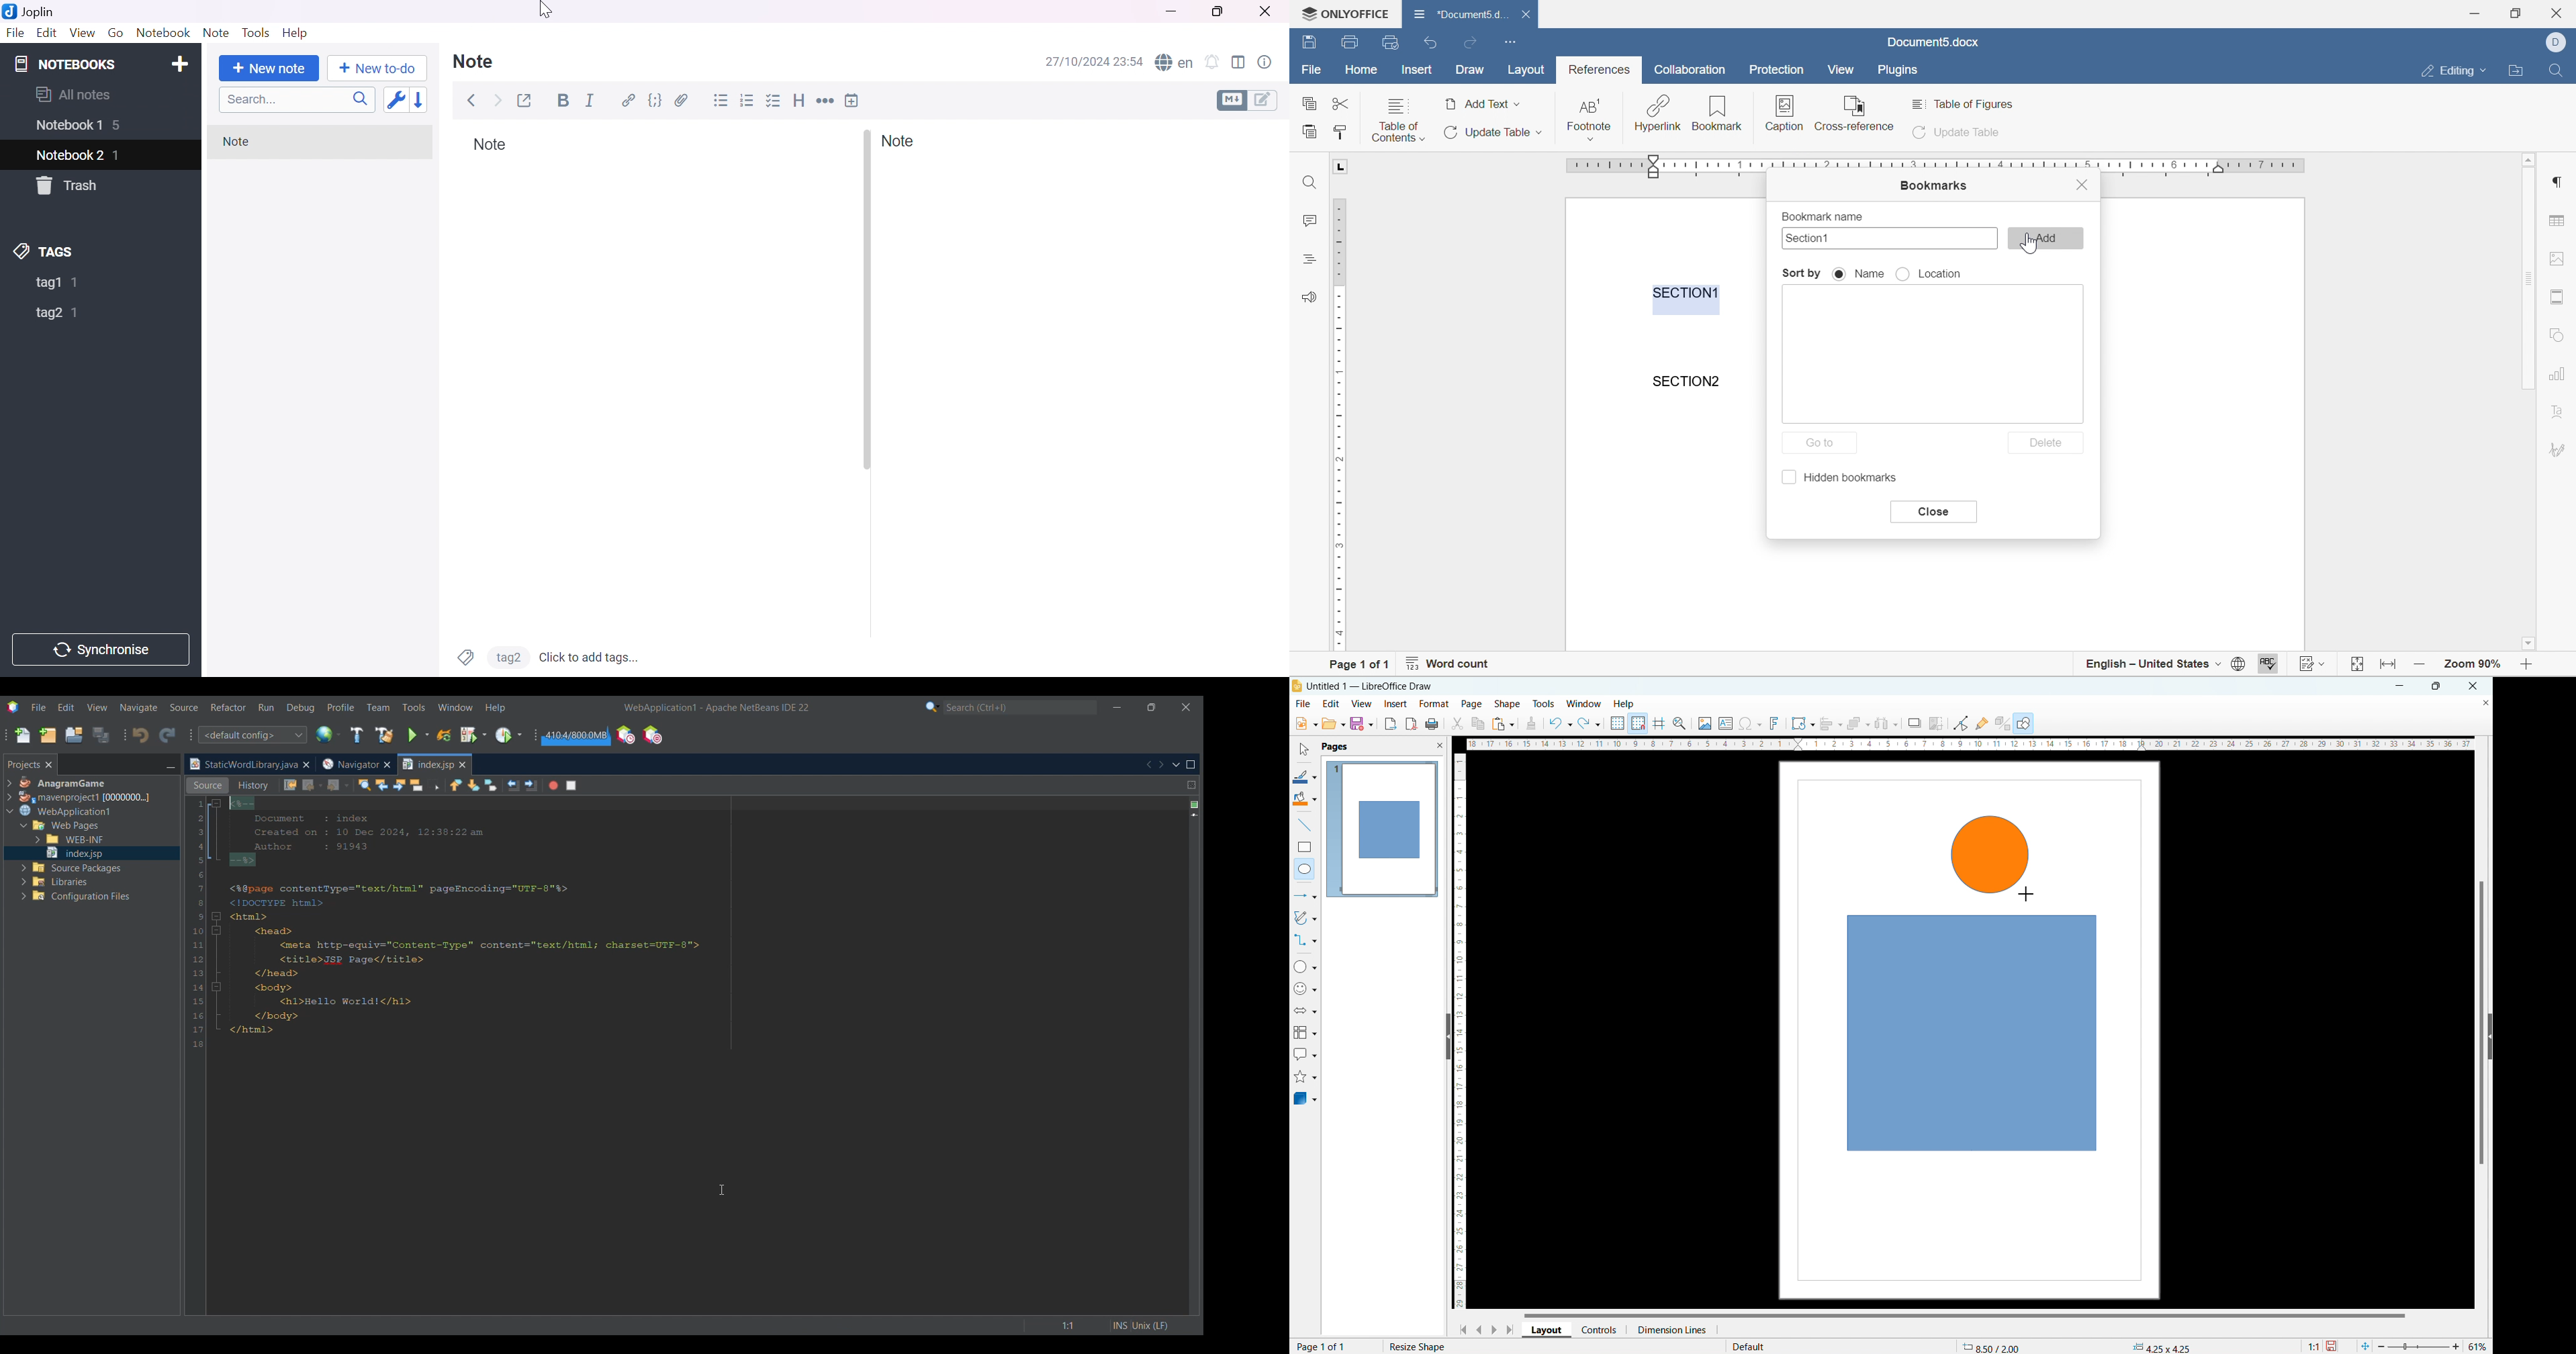 Image resolution: width=2576 pixels, height=1372 pixels. What do you see at coordinates (1305, 916) in the screenshot?
I see `curves and polygonas` at bounding box center [1305, 916].